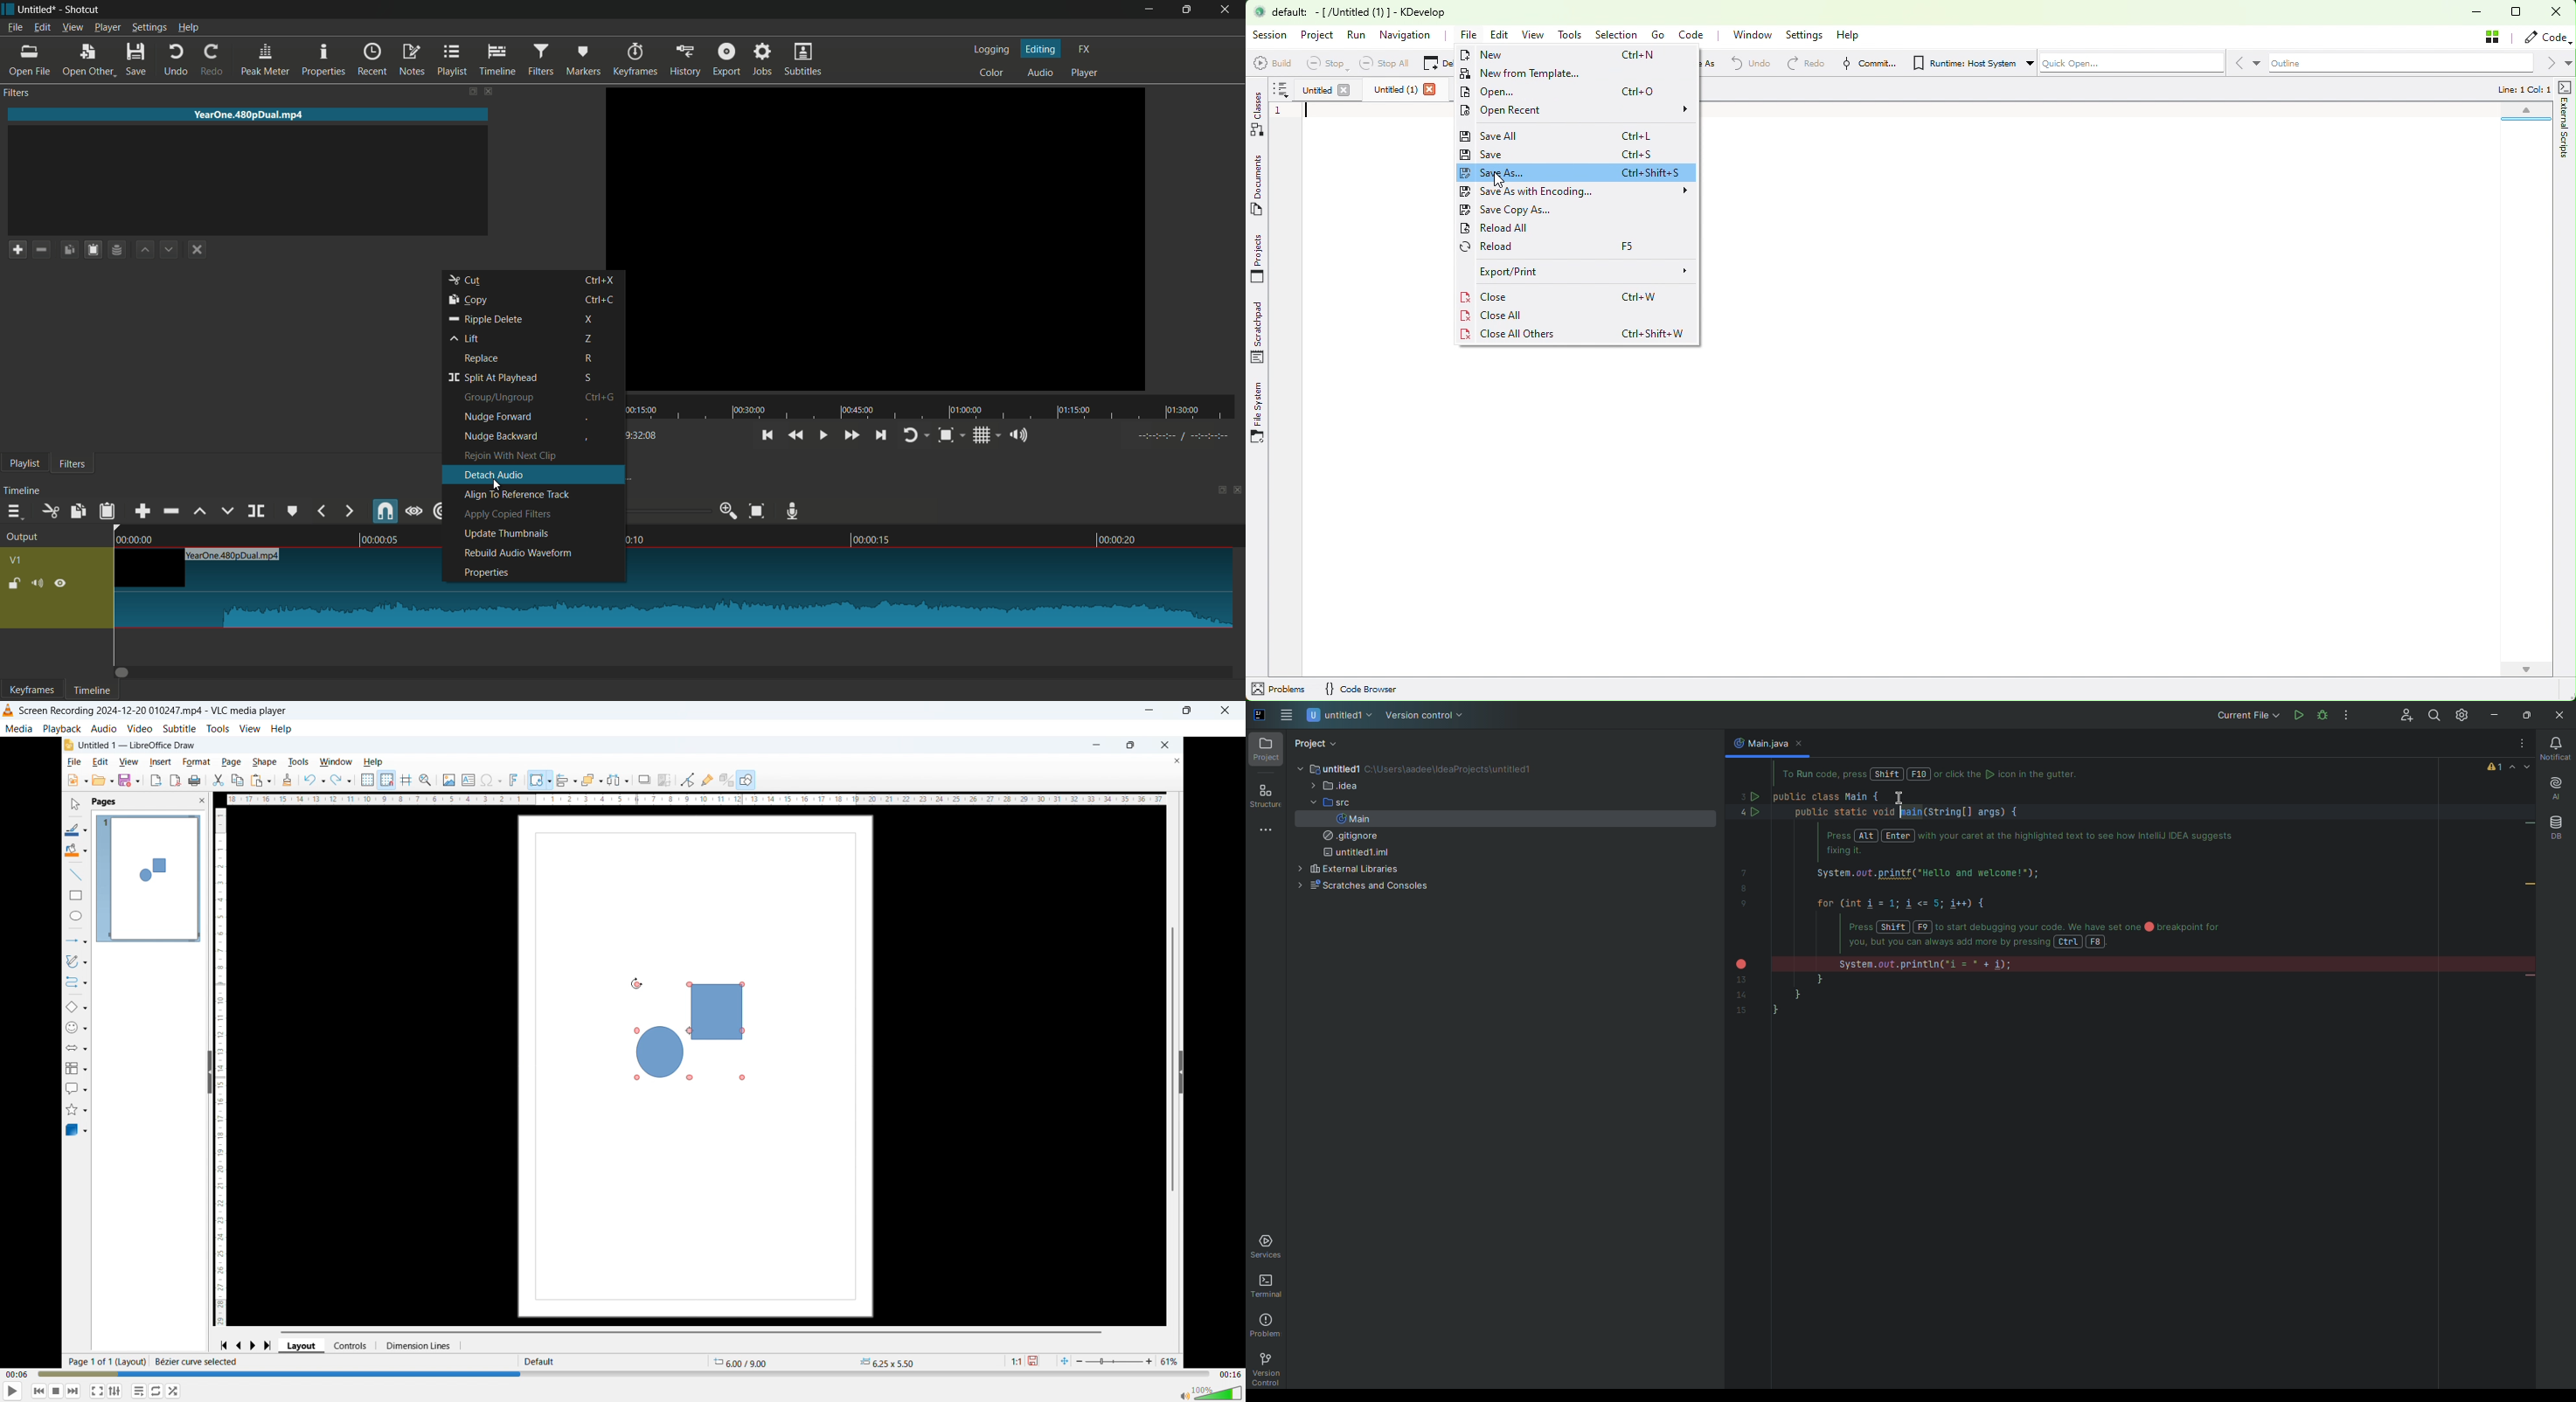 This screenshot has height=1428, width=2576. What do you see at coordinates (947, 436) in the screenshot?
I see `toggle zoom` at bounding box center [947, 436].